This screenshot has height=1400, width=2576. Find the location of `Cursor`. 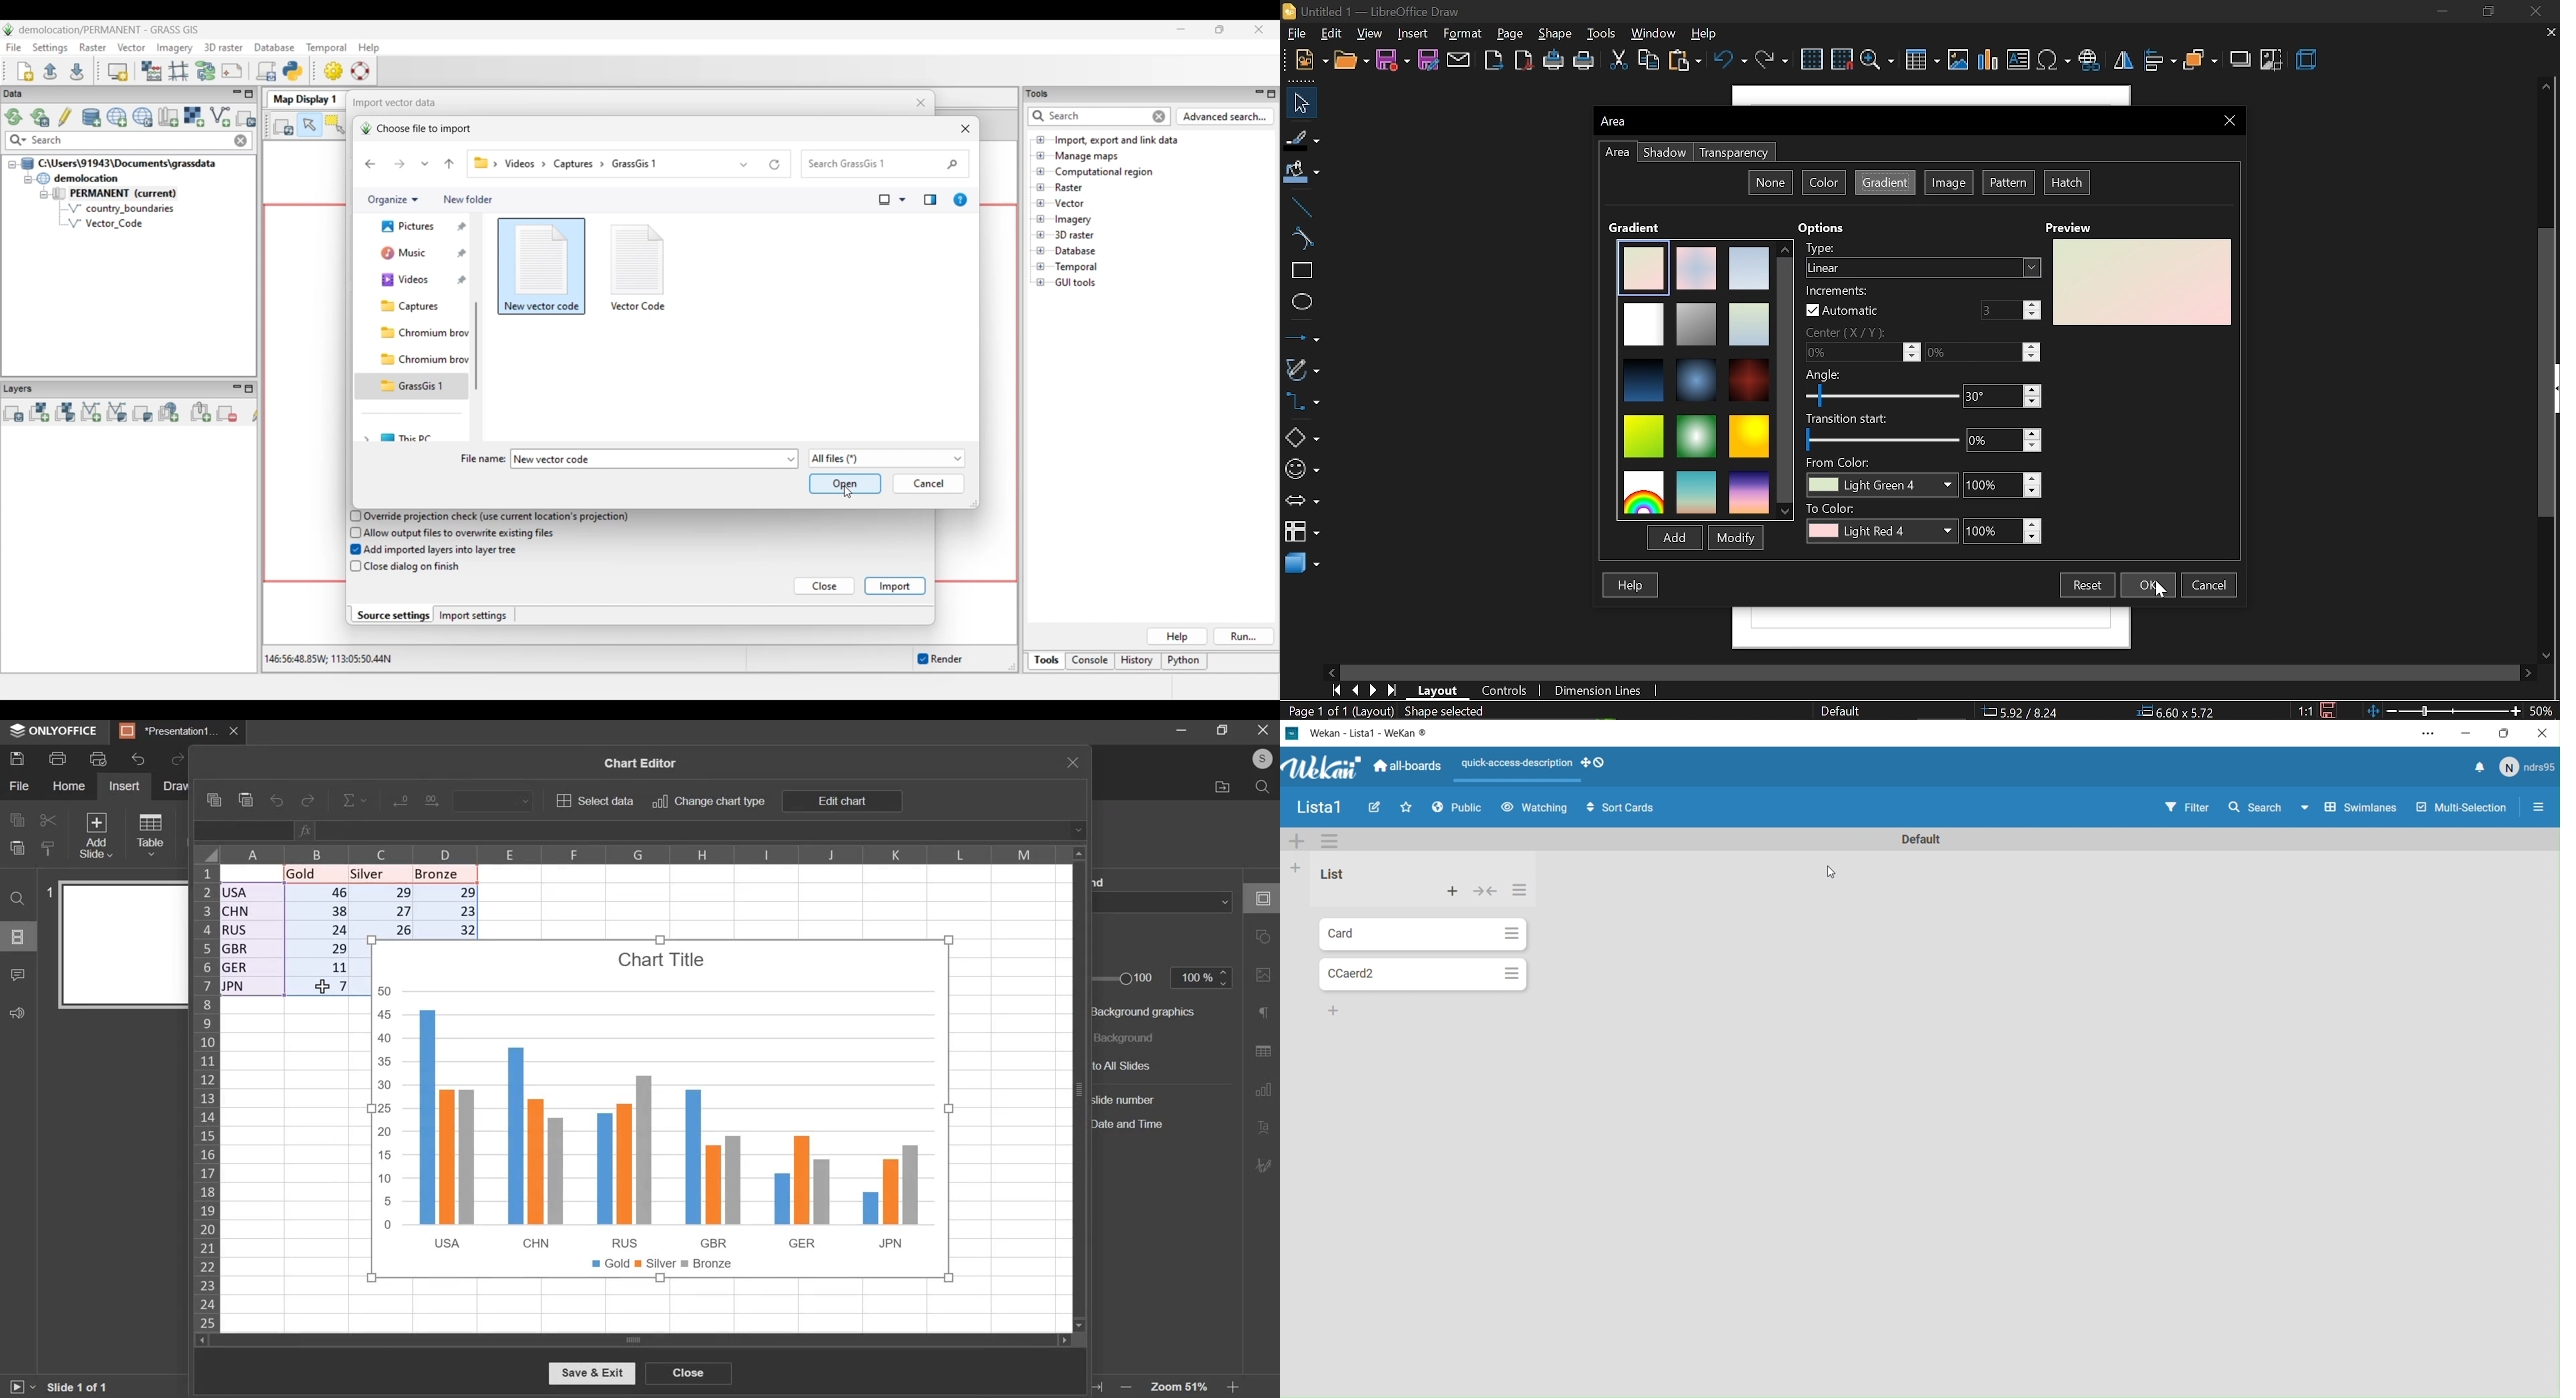

Cursor is located at coordinates (2160, 591).